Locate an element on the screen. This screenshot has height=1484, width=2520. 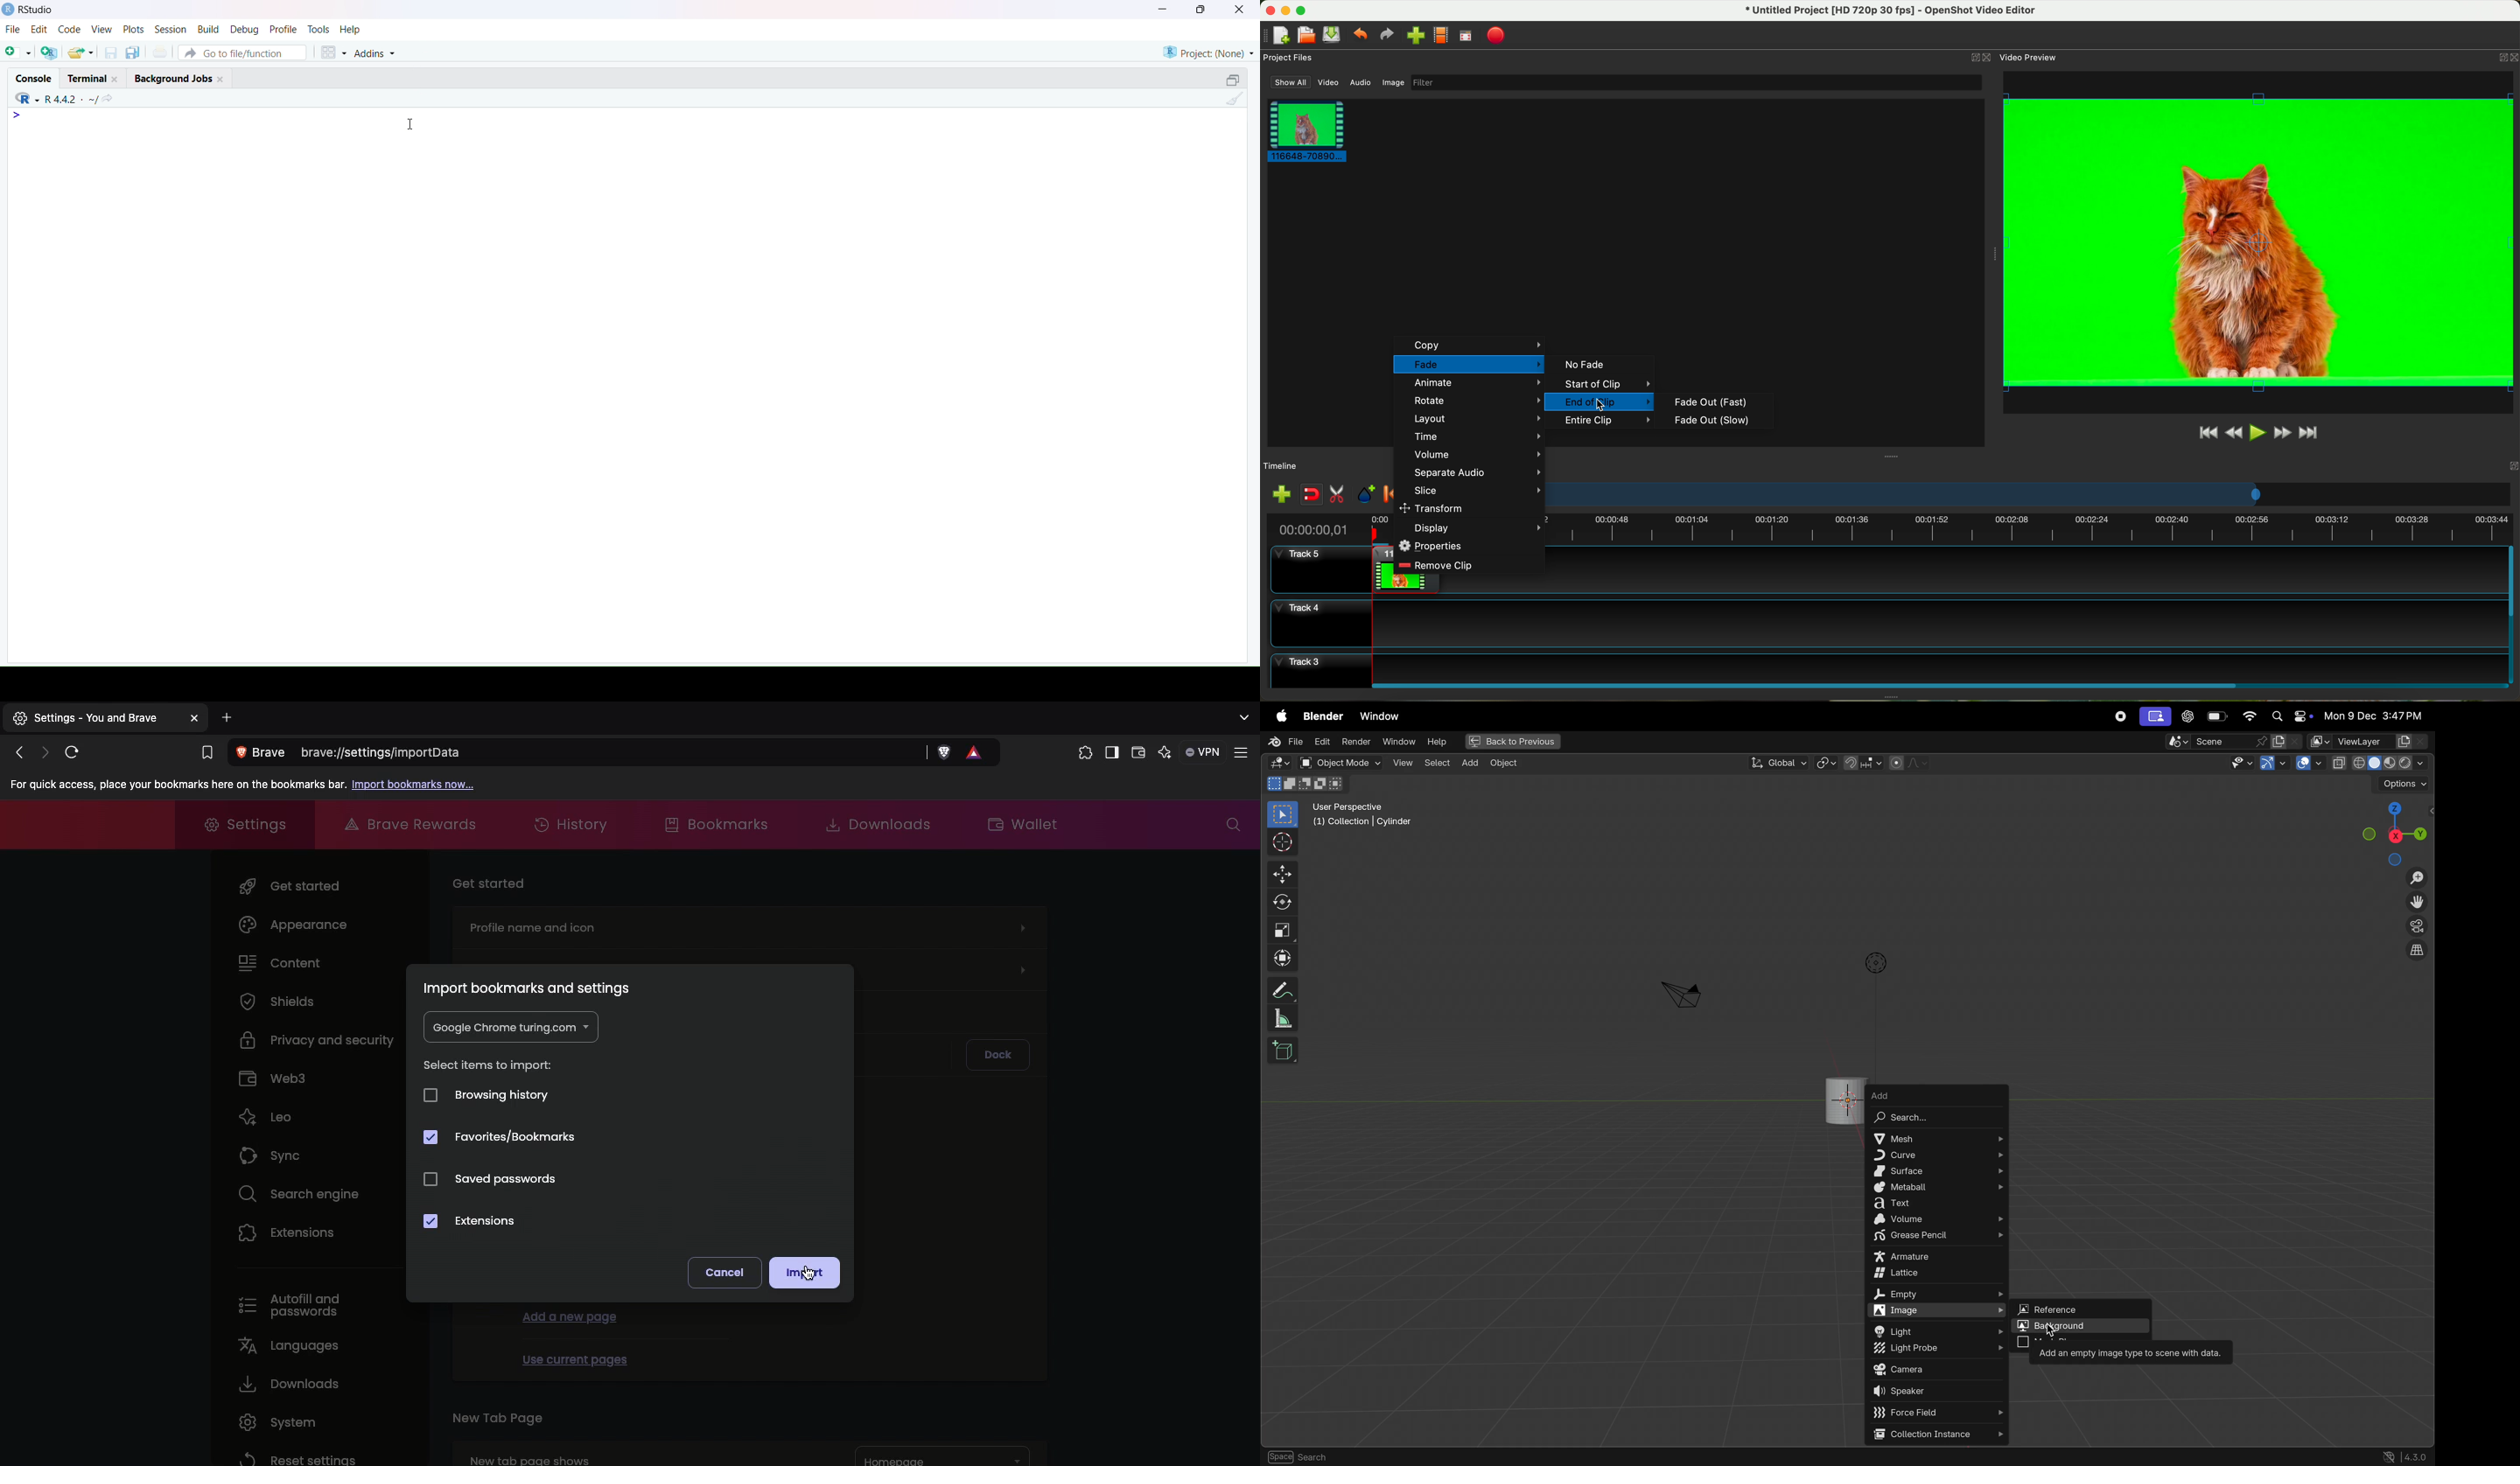
profile is located at coordinates (283, 30).